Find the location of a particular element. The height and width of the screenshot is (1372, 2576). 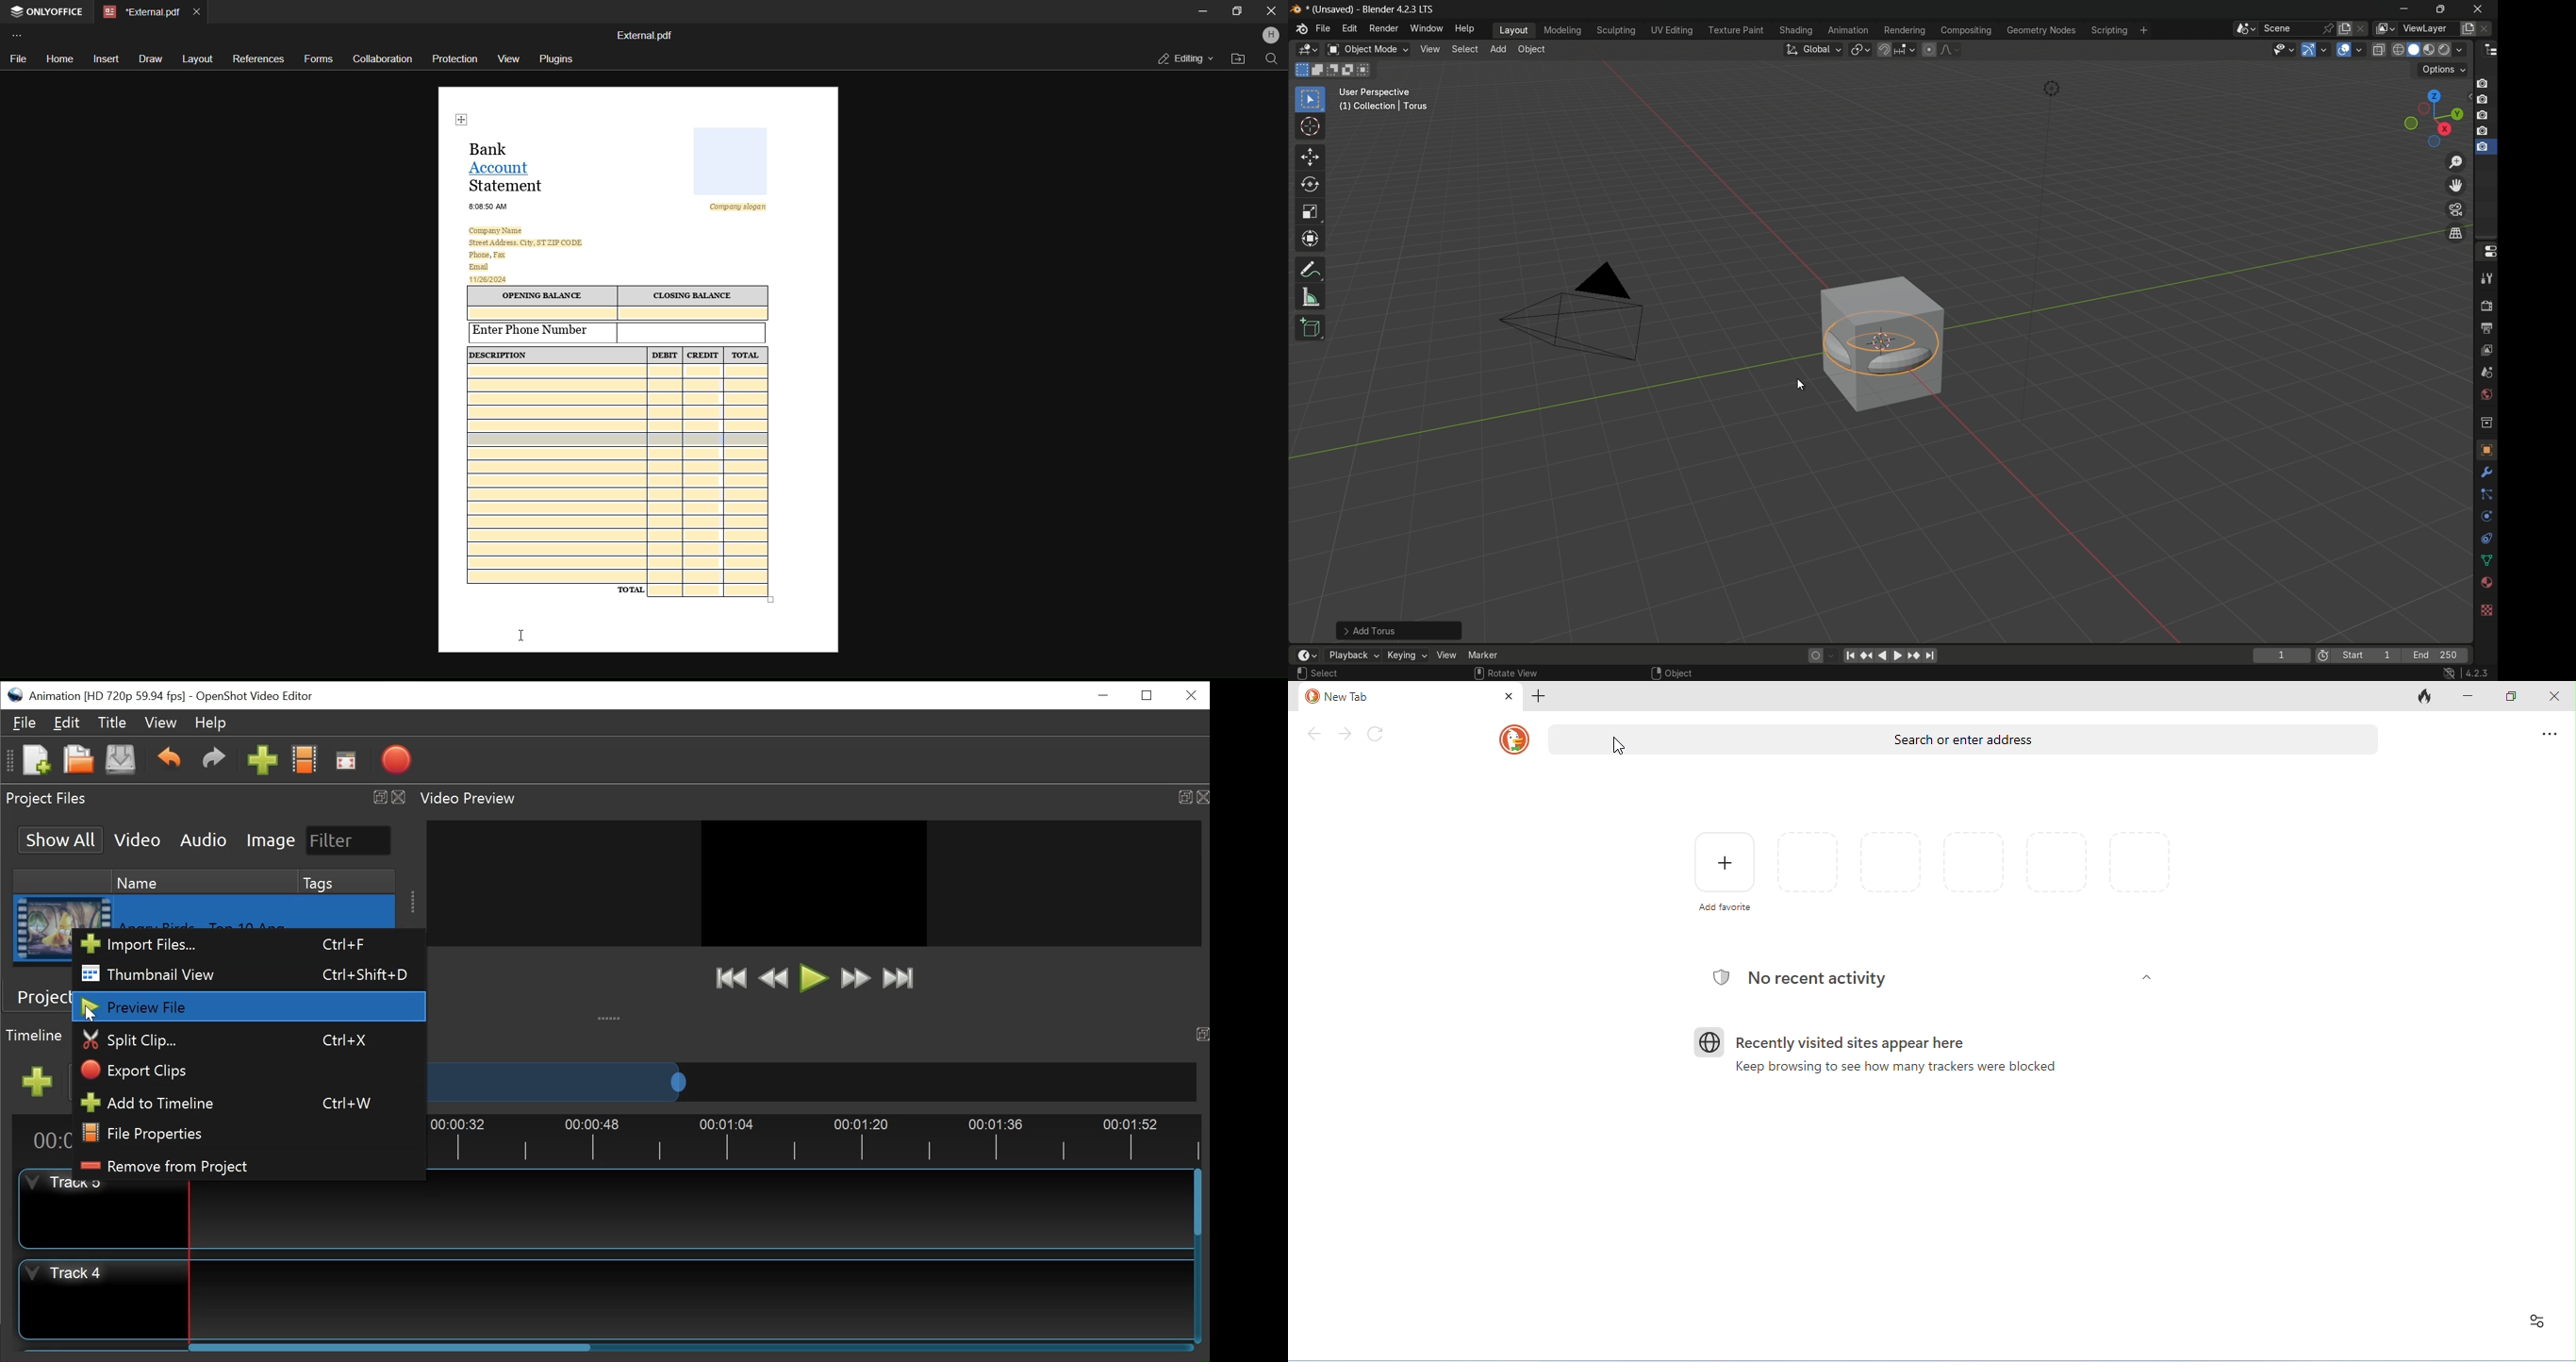

collaboration is located at coordinates (382, 58).